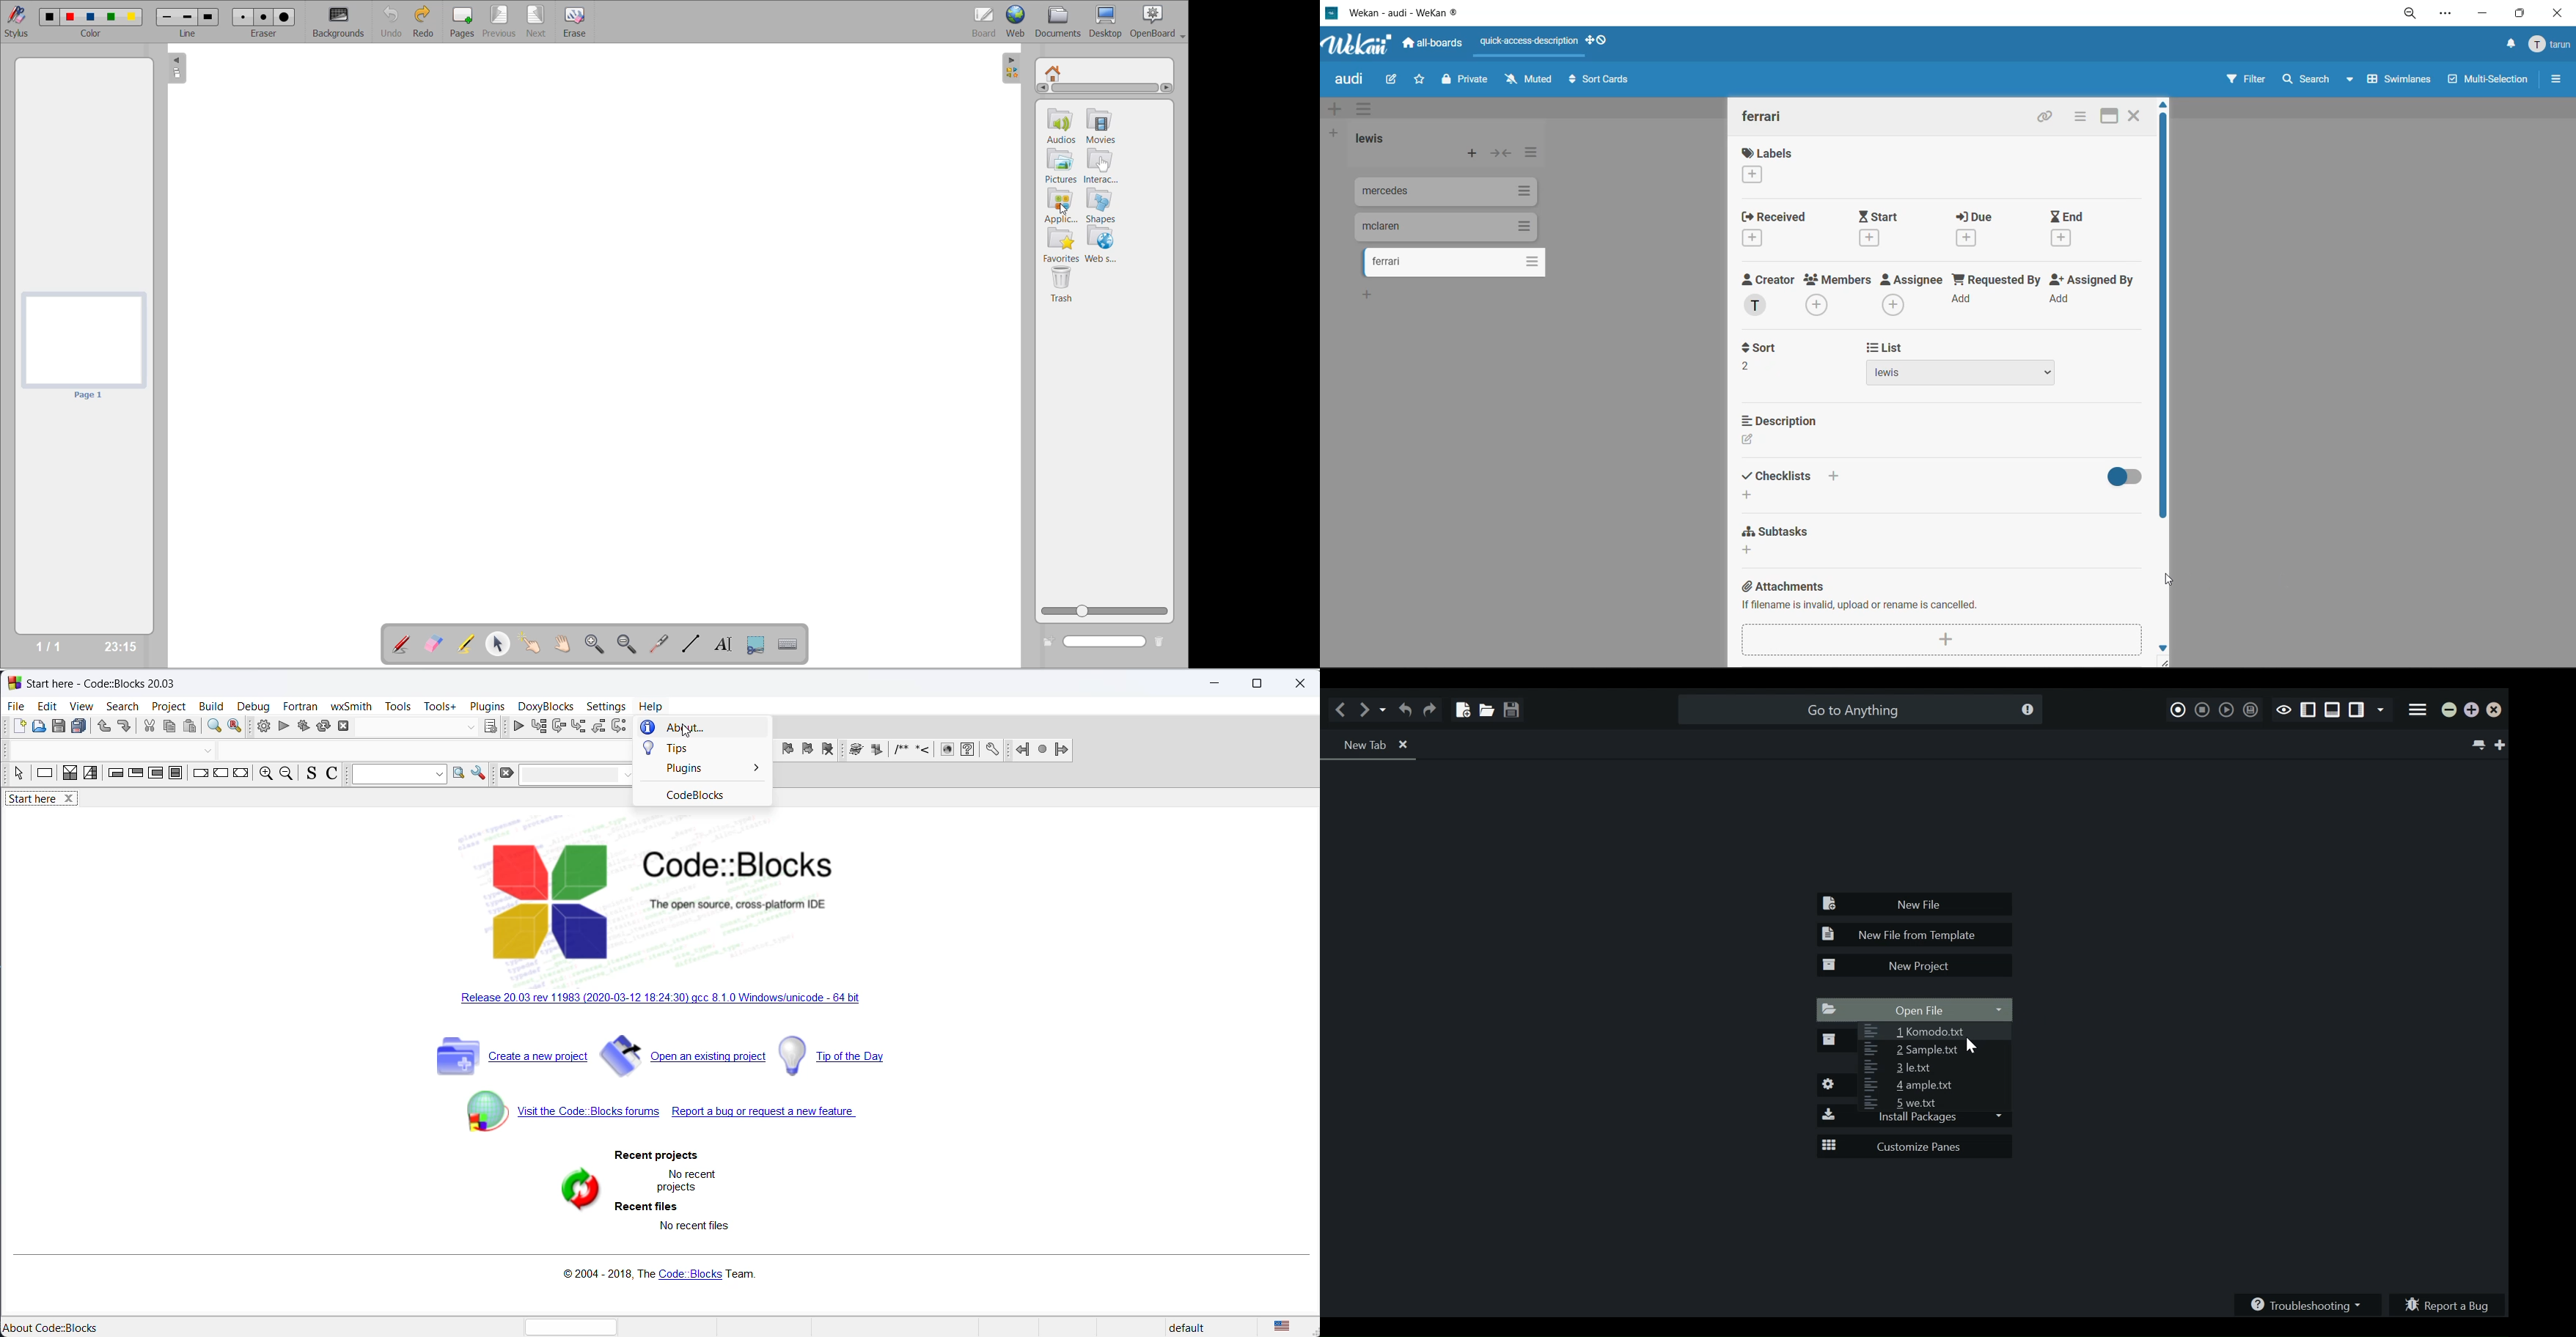 This screenshot has width=2576, height=1344. I want to click on continue instruction, so click(221, 775).